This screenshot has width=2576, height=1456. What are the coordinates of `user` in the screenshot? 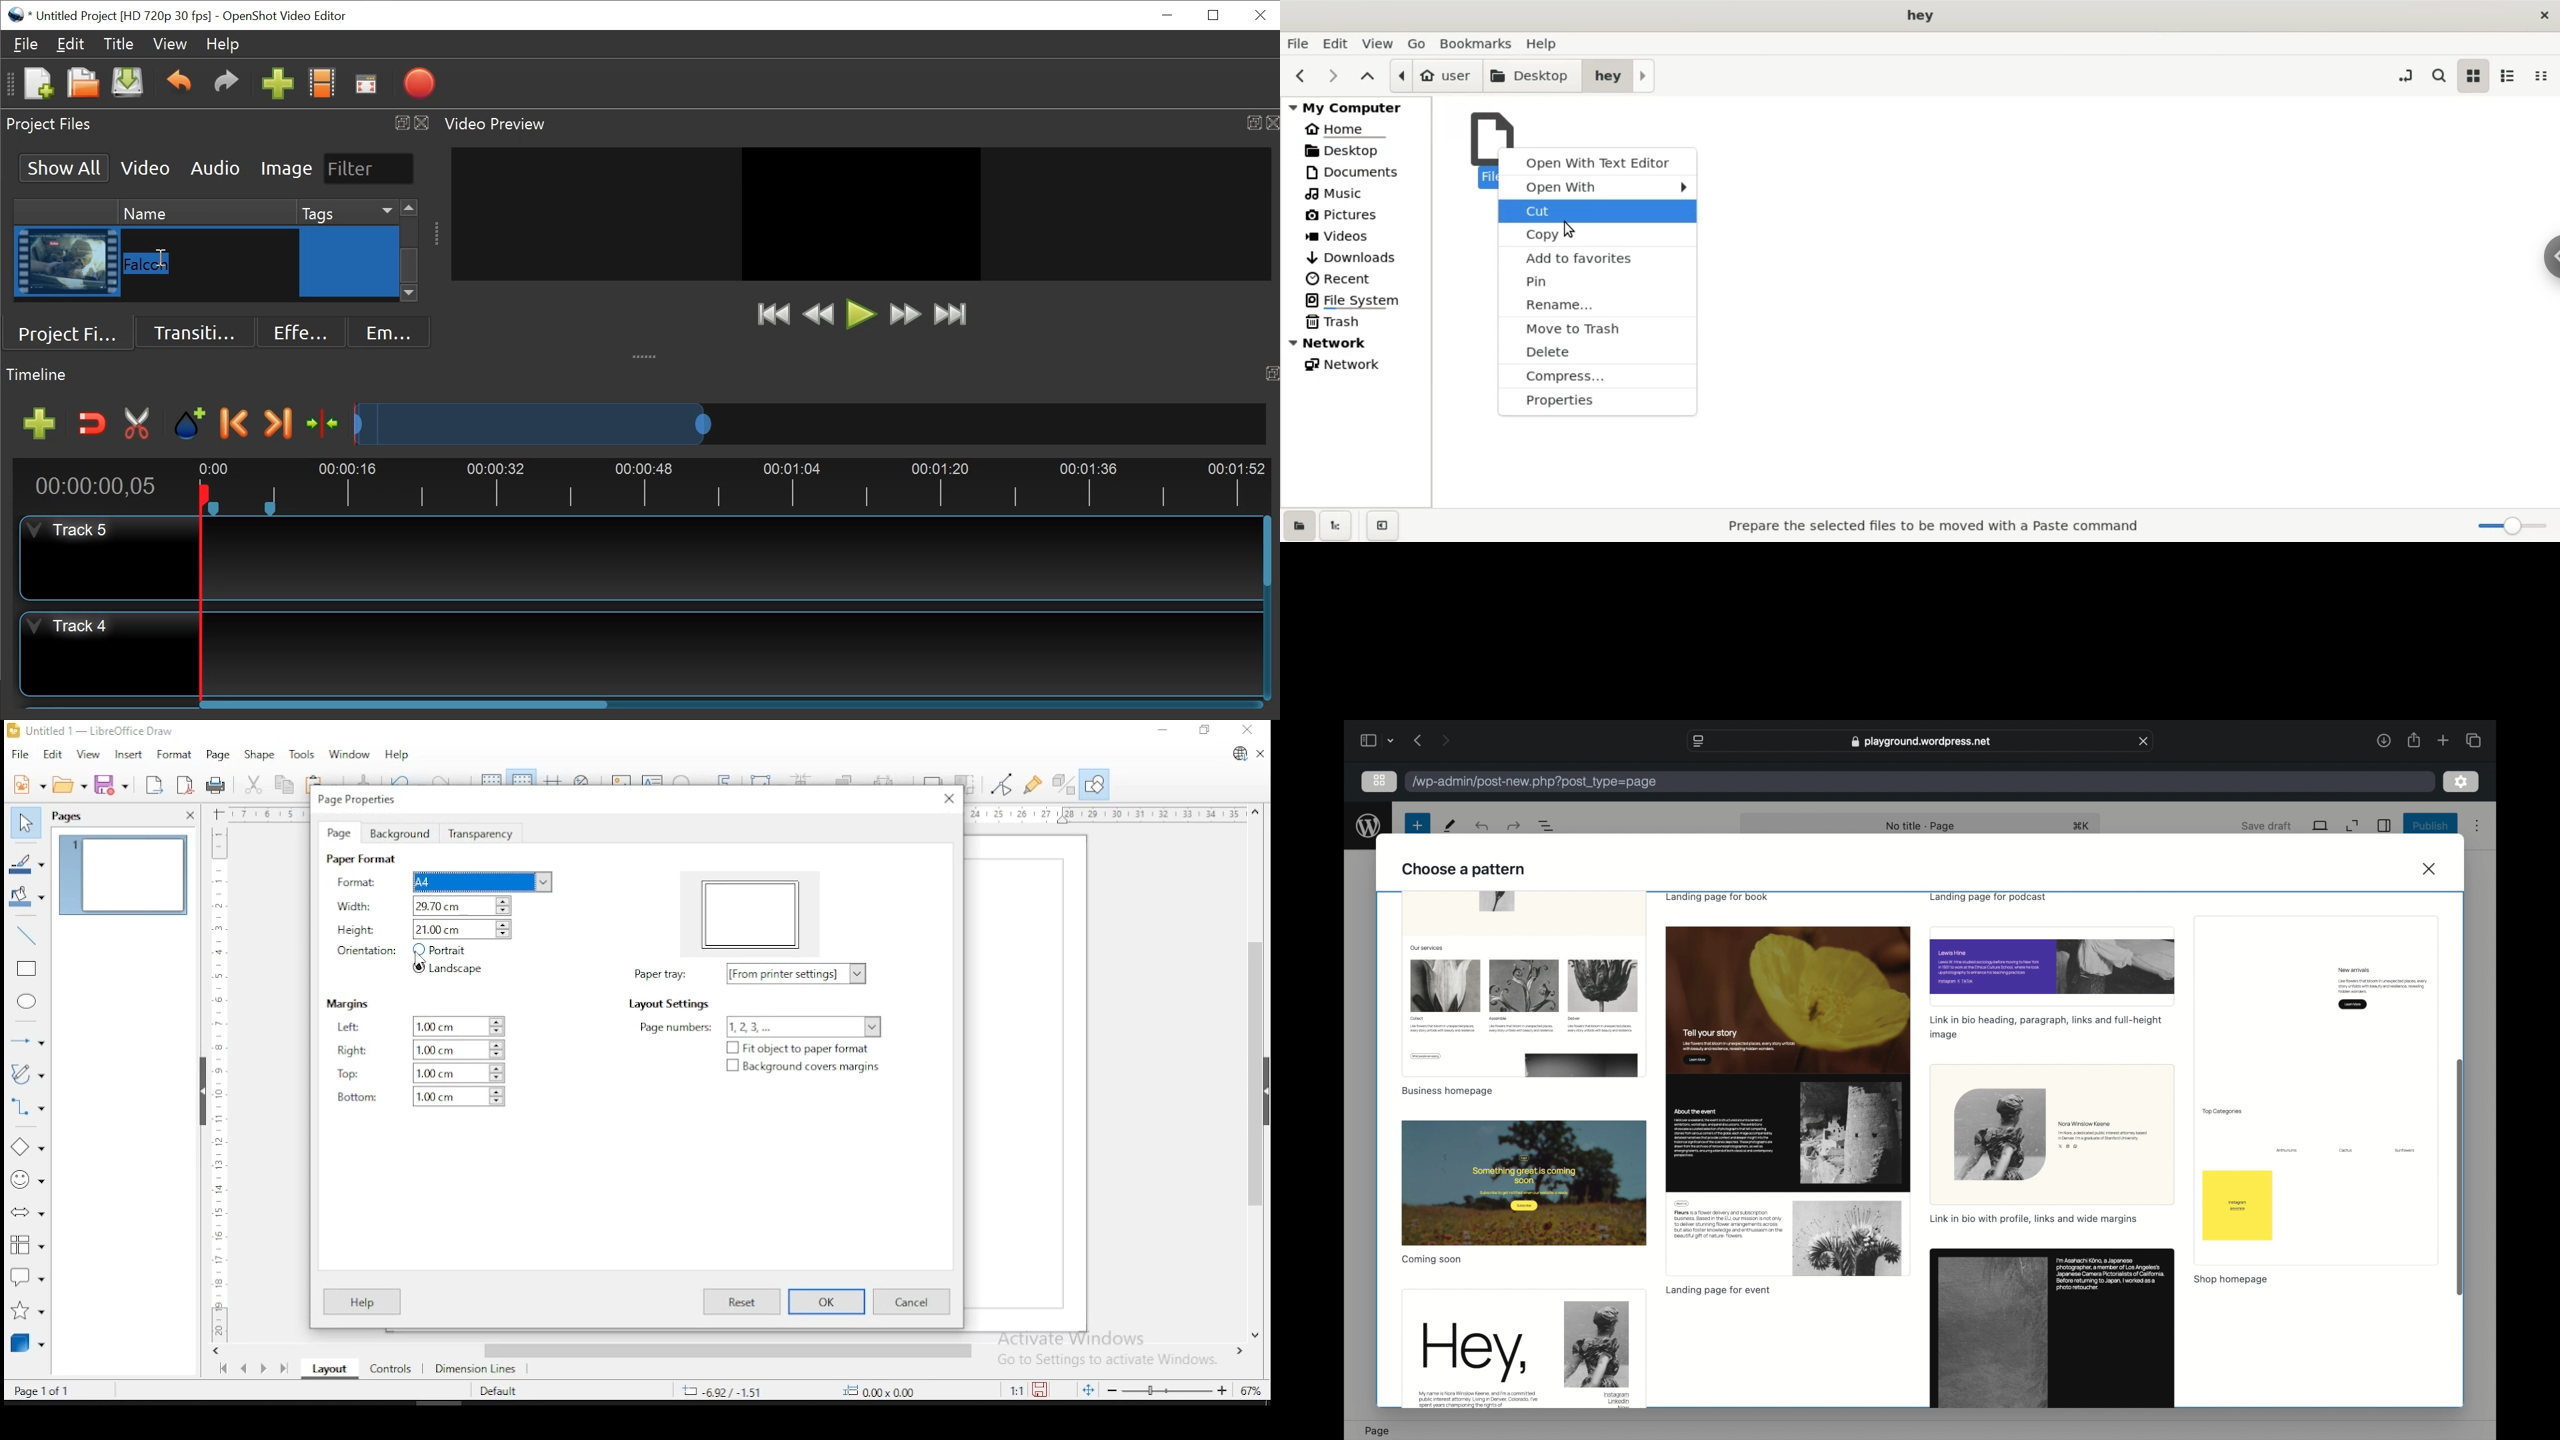 It's located at (1431, 75).